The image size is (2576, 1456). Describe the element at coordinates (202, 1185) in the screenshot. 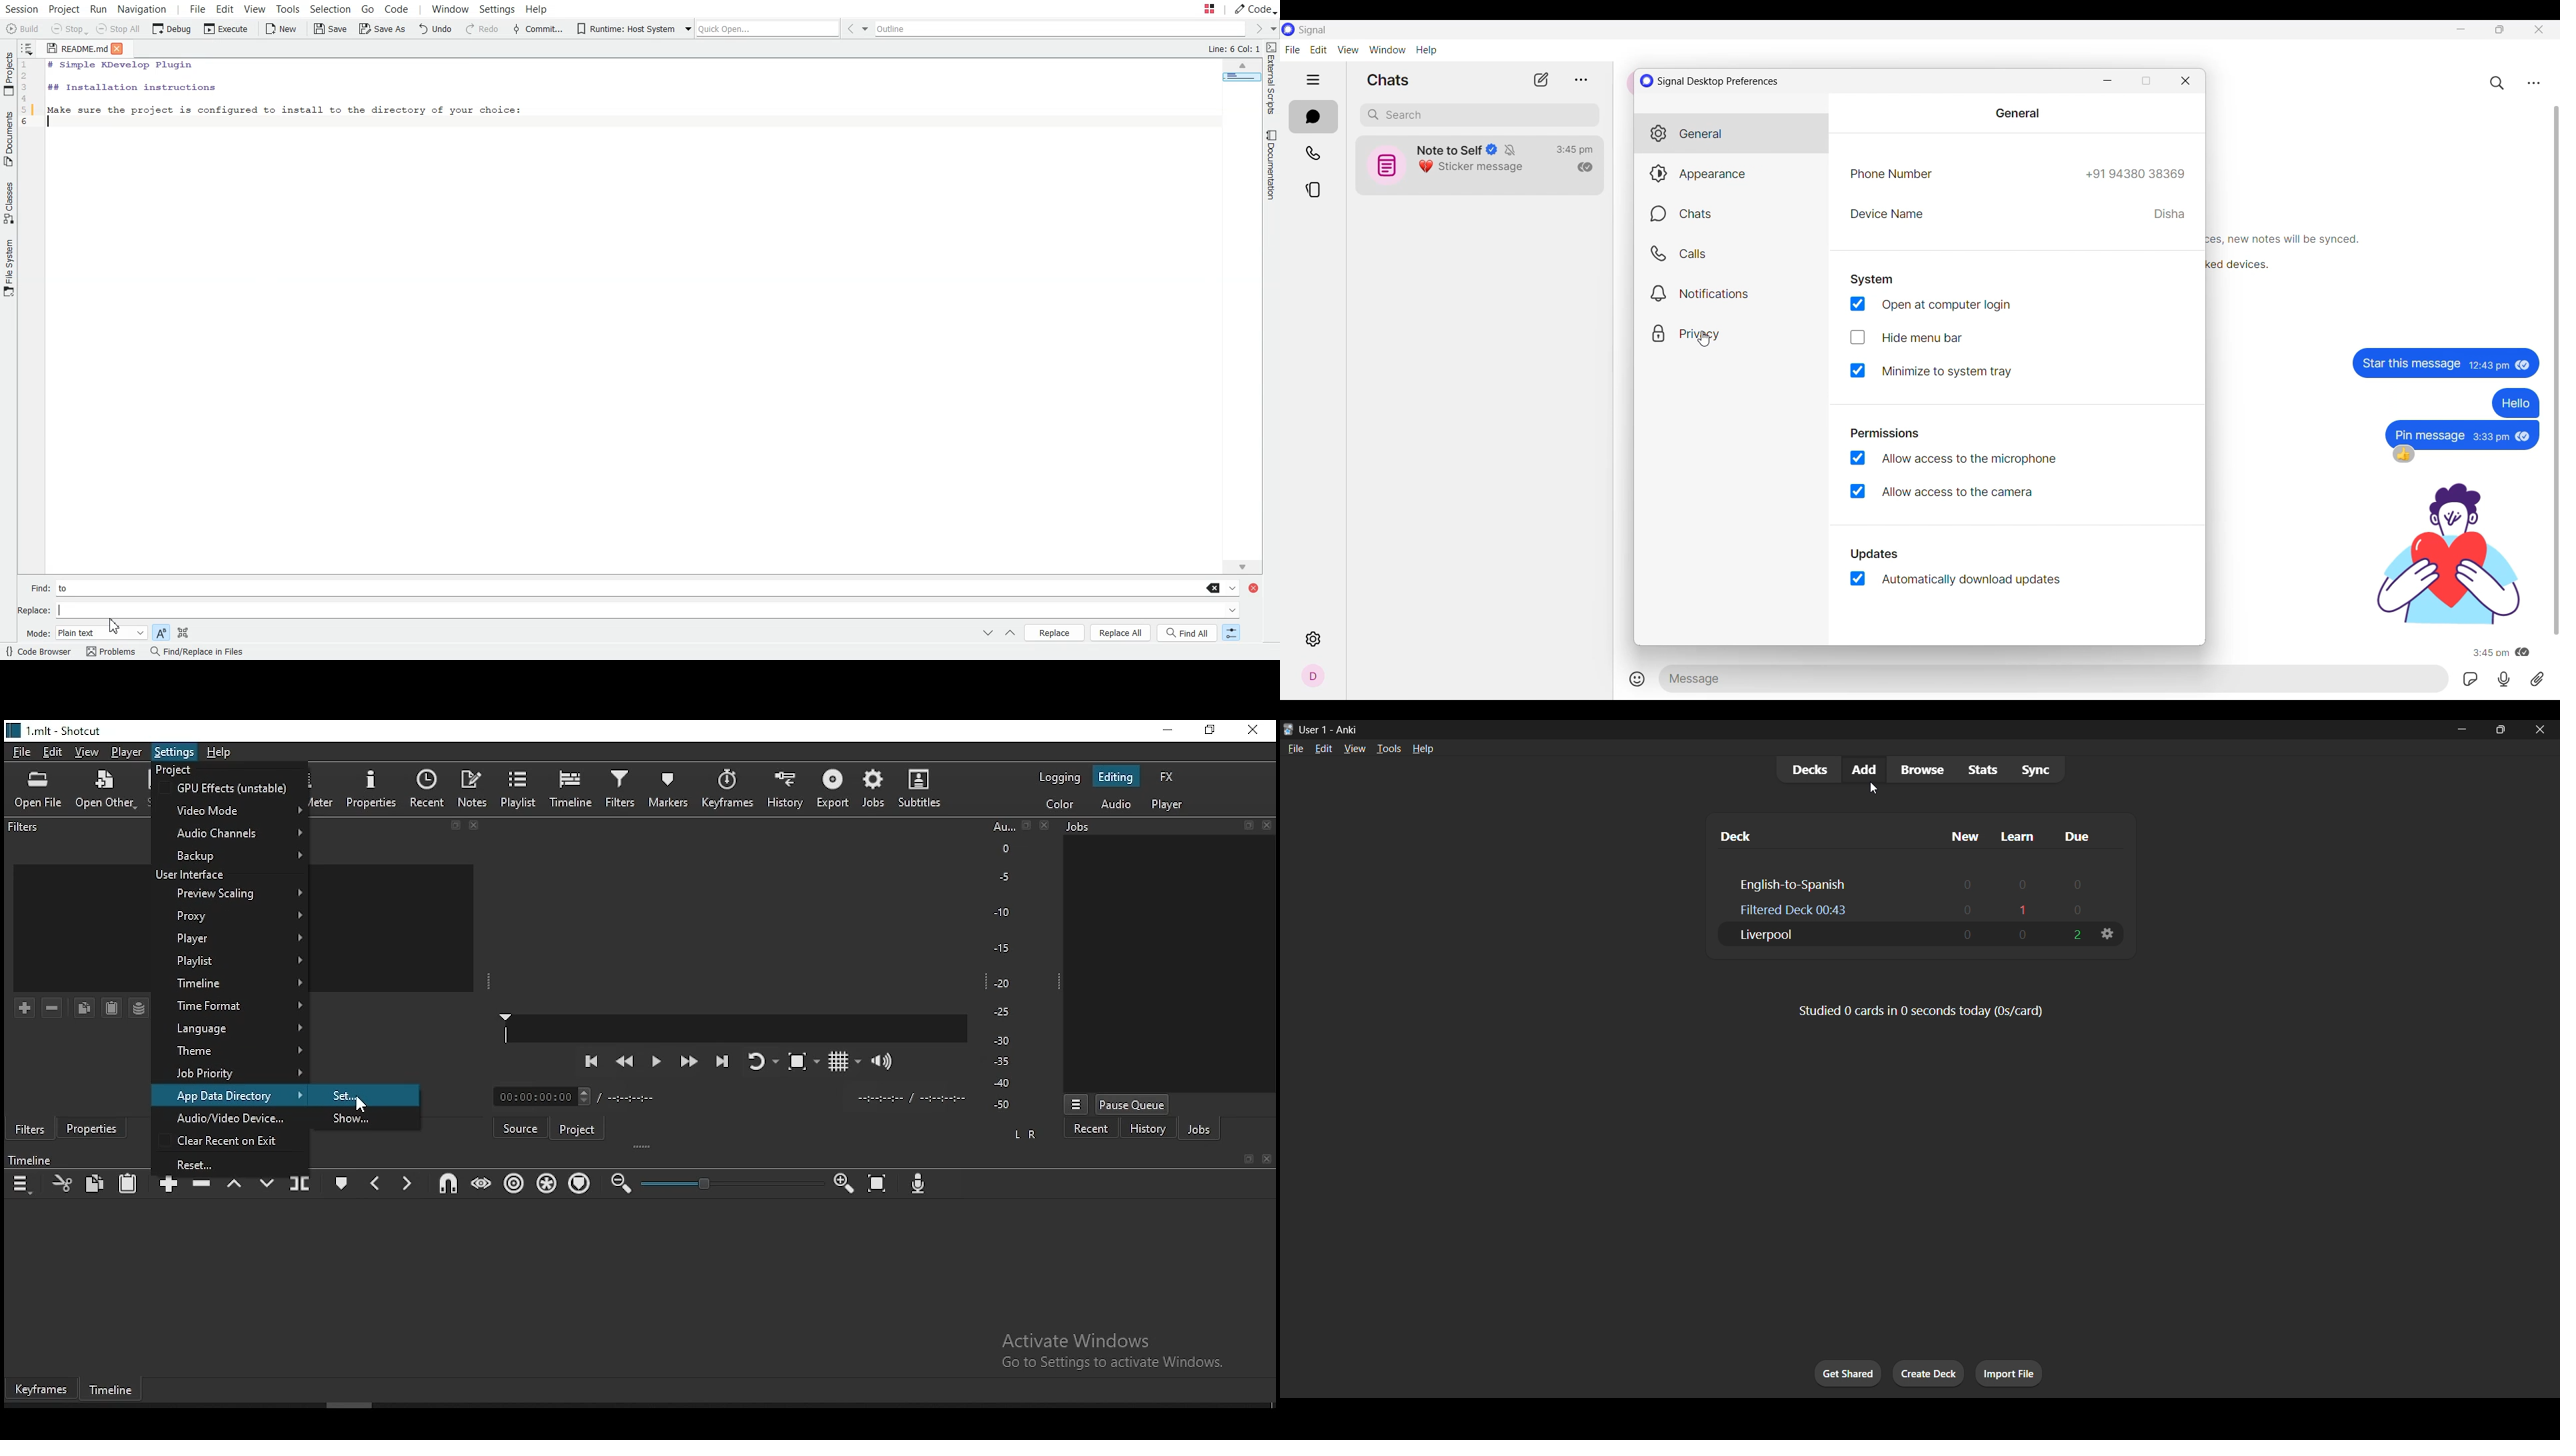

I see `ripple delete` at that location.